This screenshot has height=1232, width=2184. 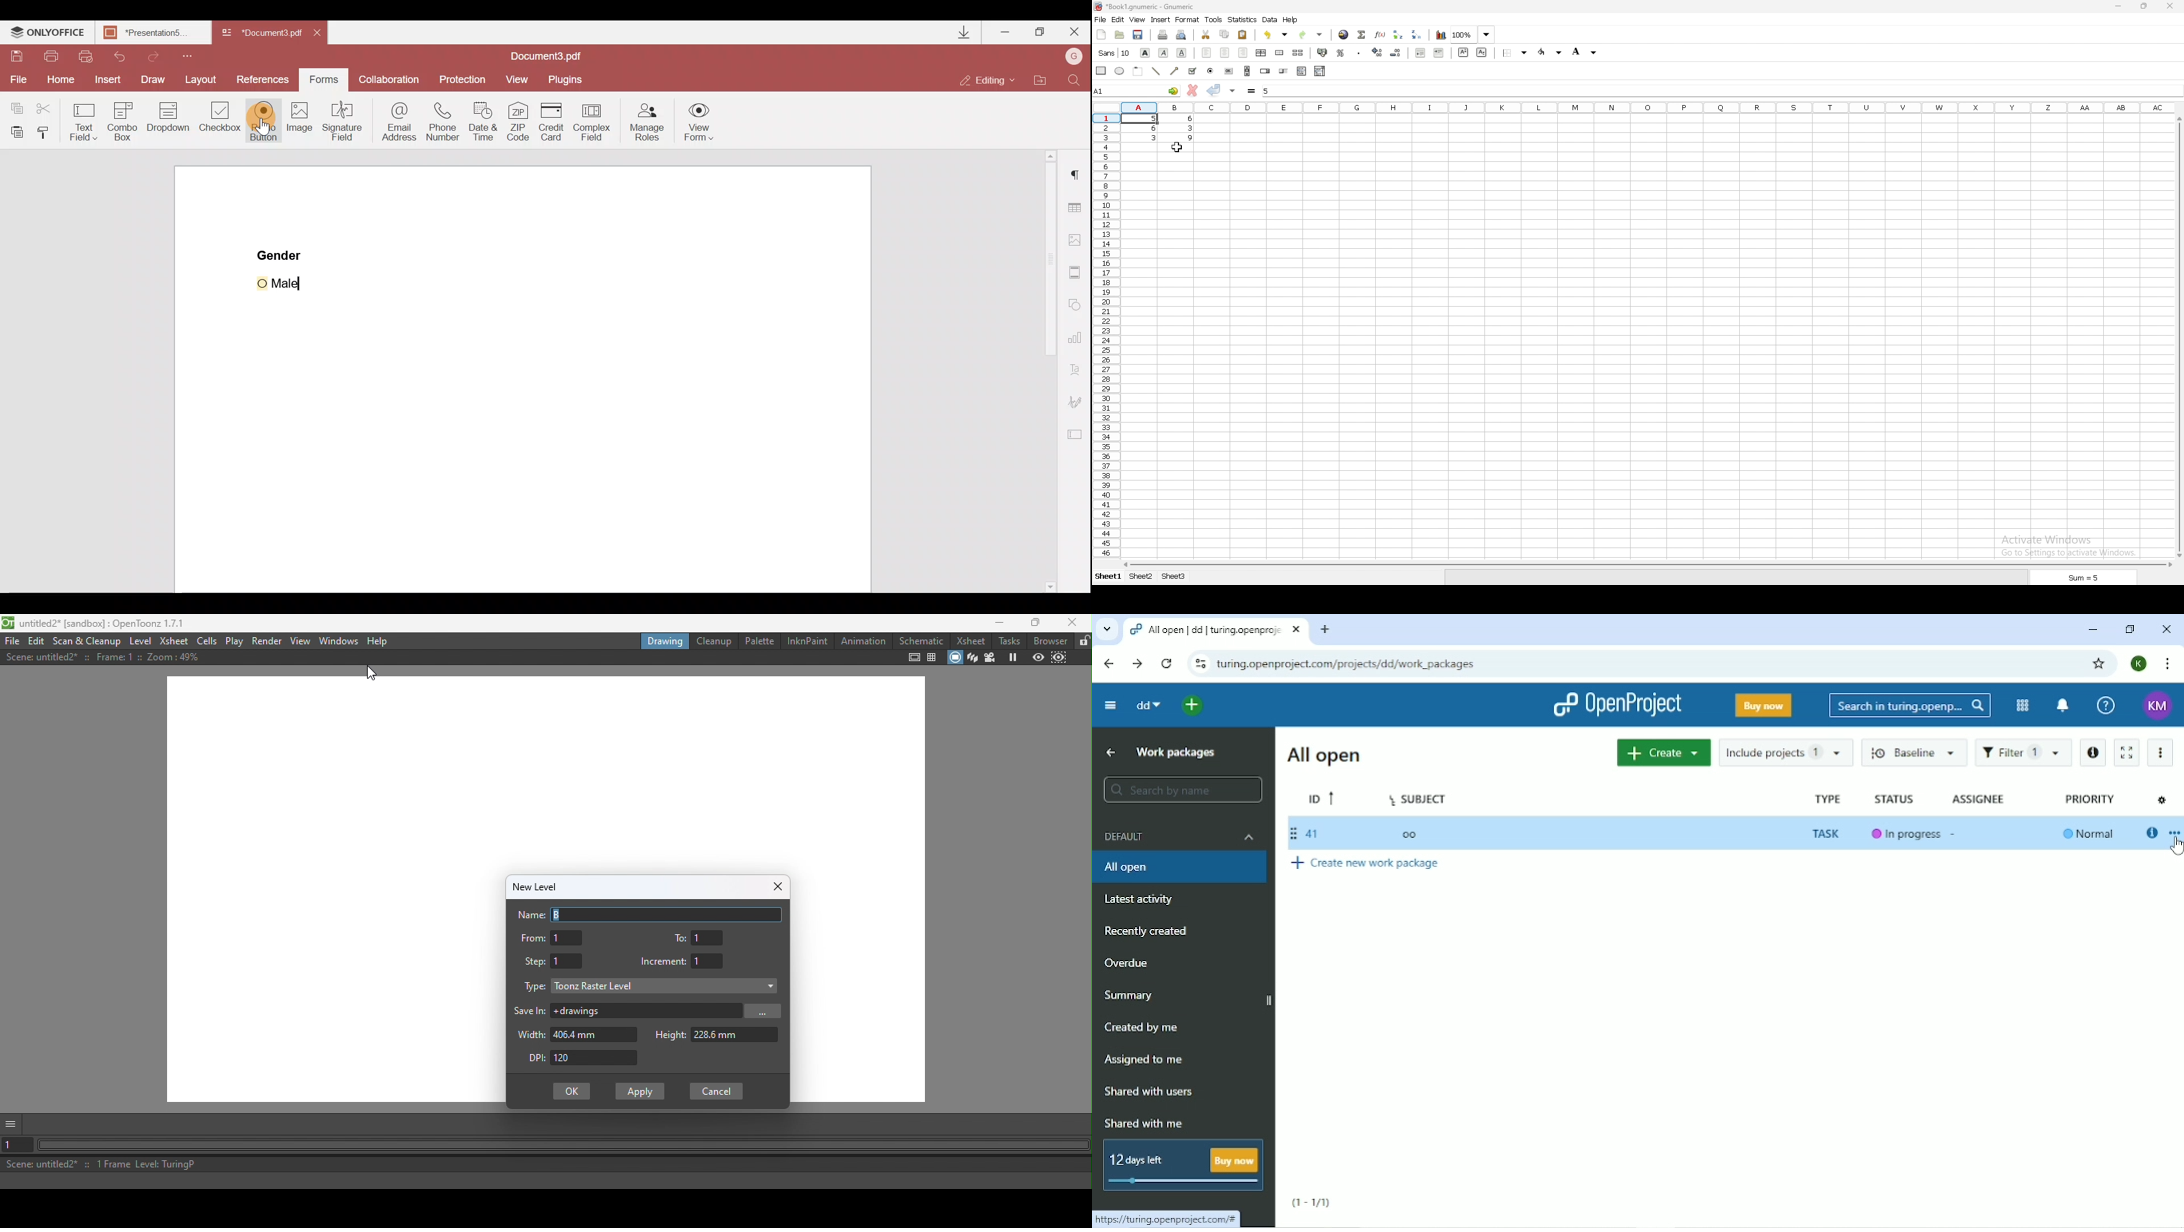 I want to click on Close document, so click(x=320, y=34).